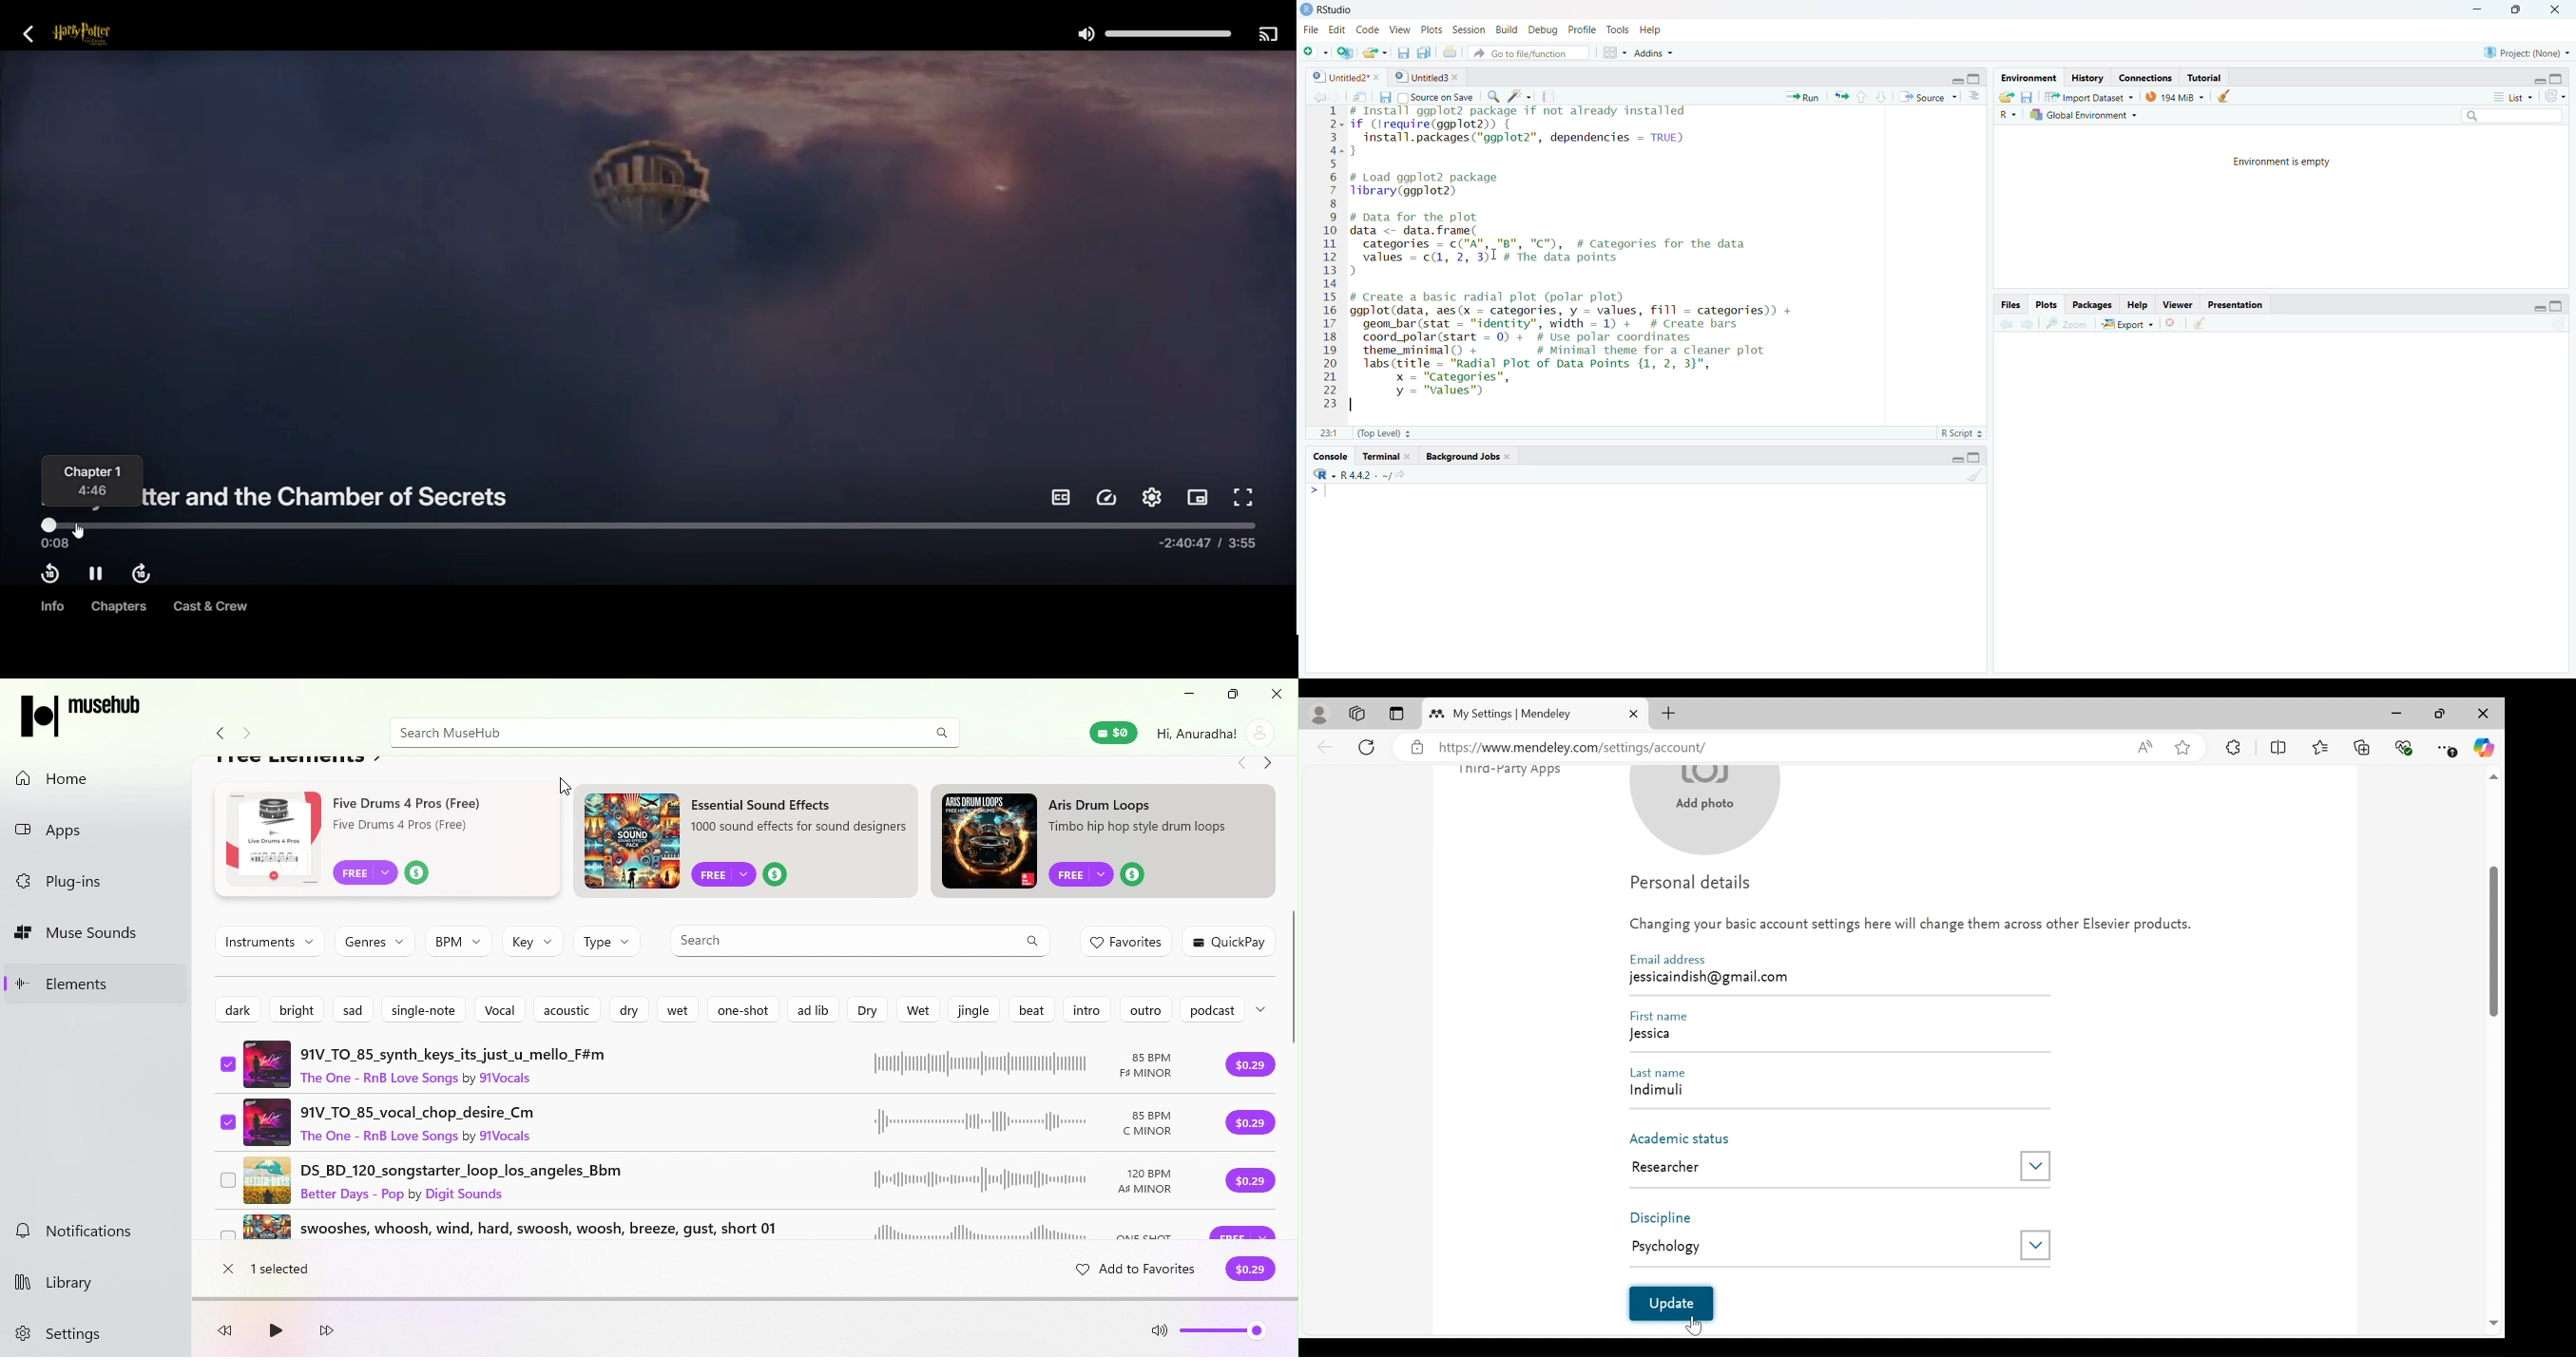 The width and height of the screenshot is (2576, 1372). What do you see at coordinates (1269, 765) in the screenshot?
I see `Navigate forward` at bounding box center [1269, 765].